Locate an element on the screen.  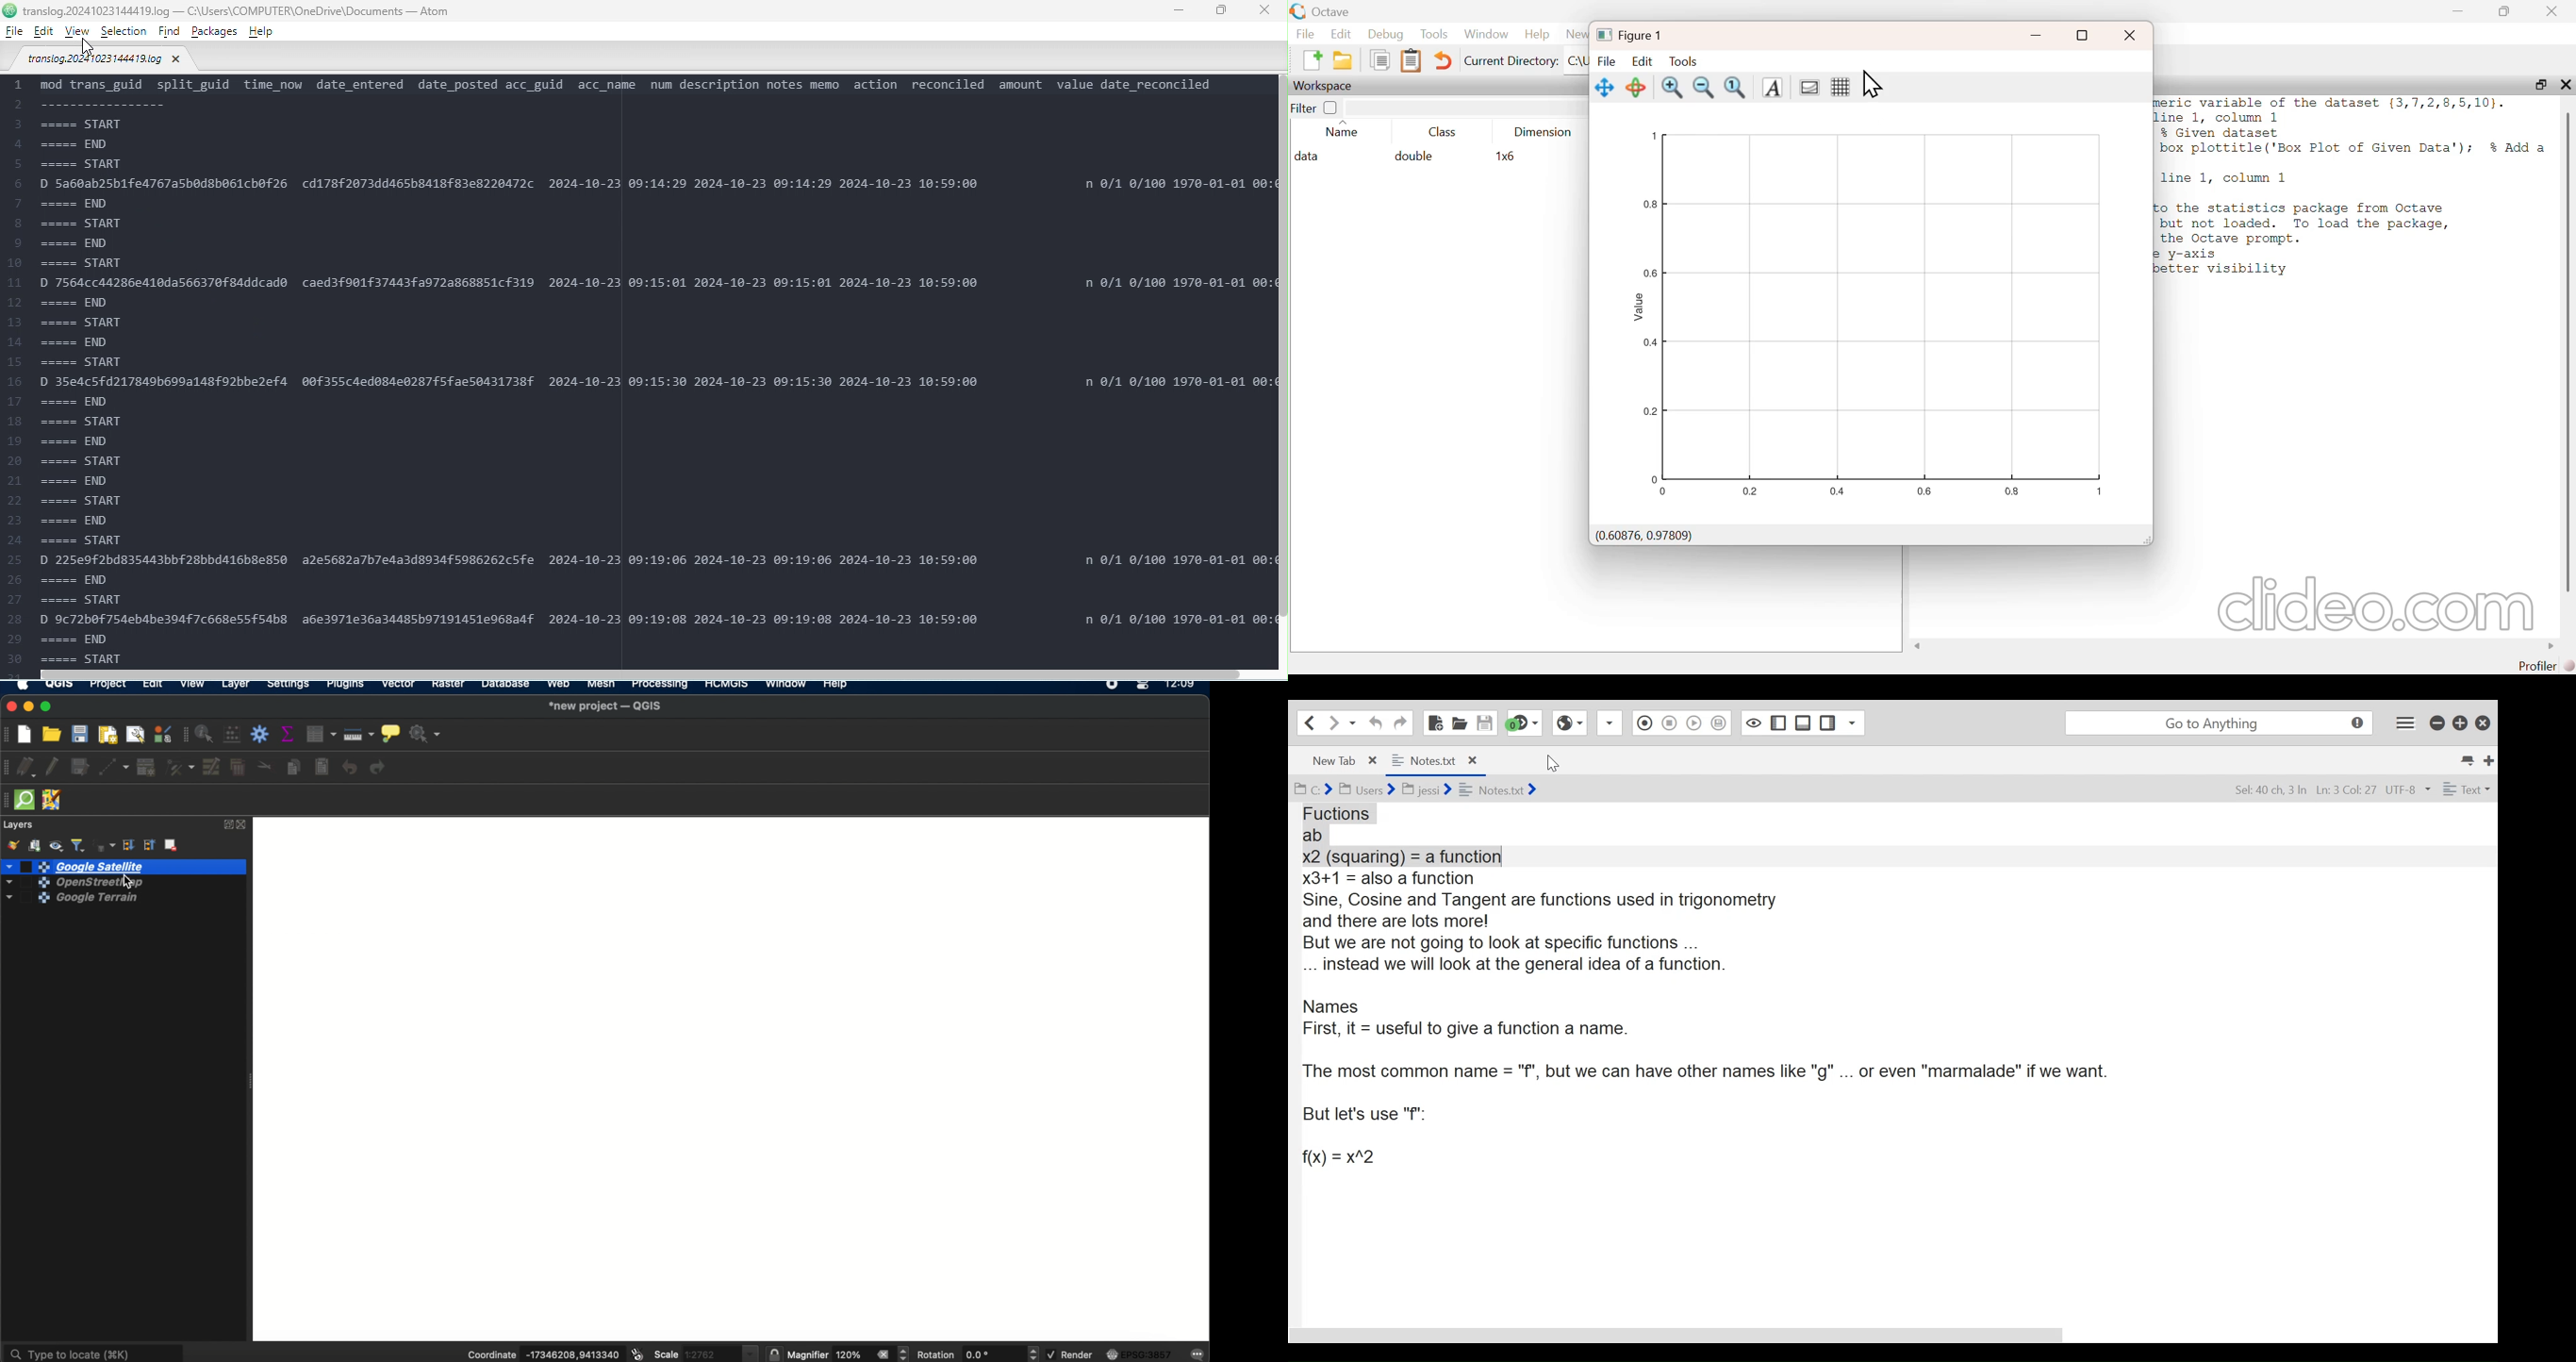
maximize is located at coordinates (49, 707).